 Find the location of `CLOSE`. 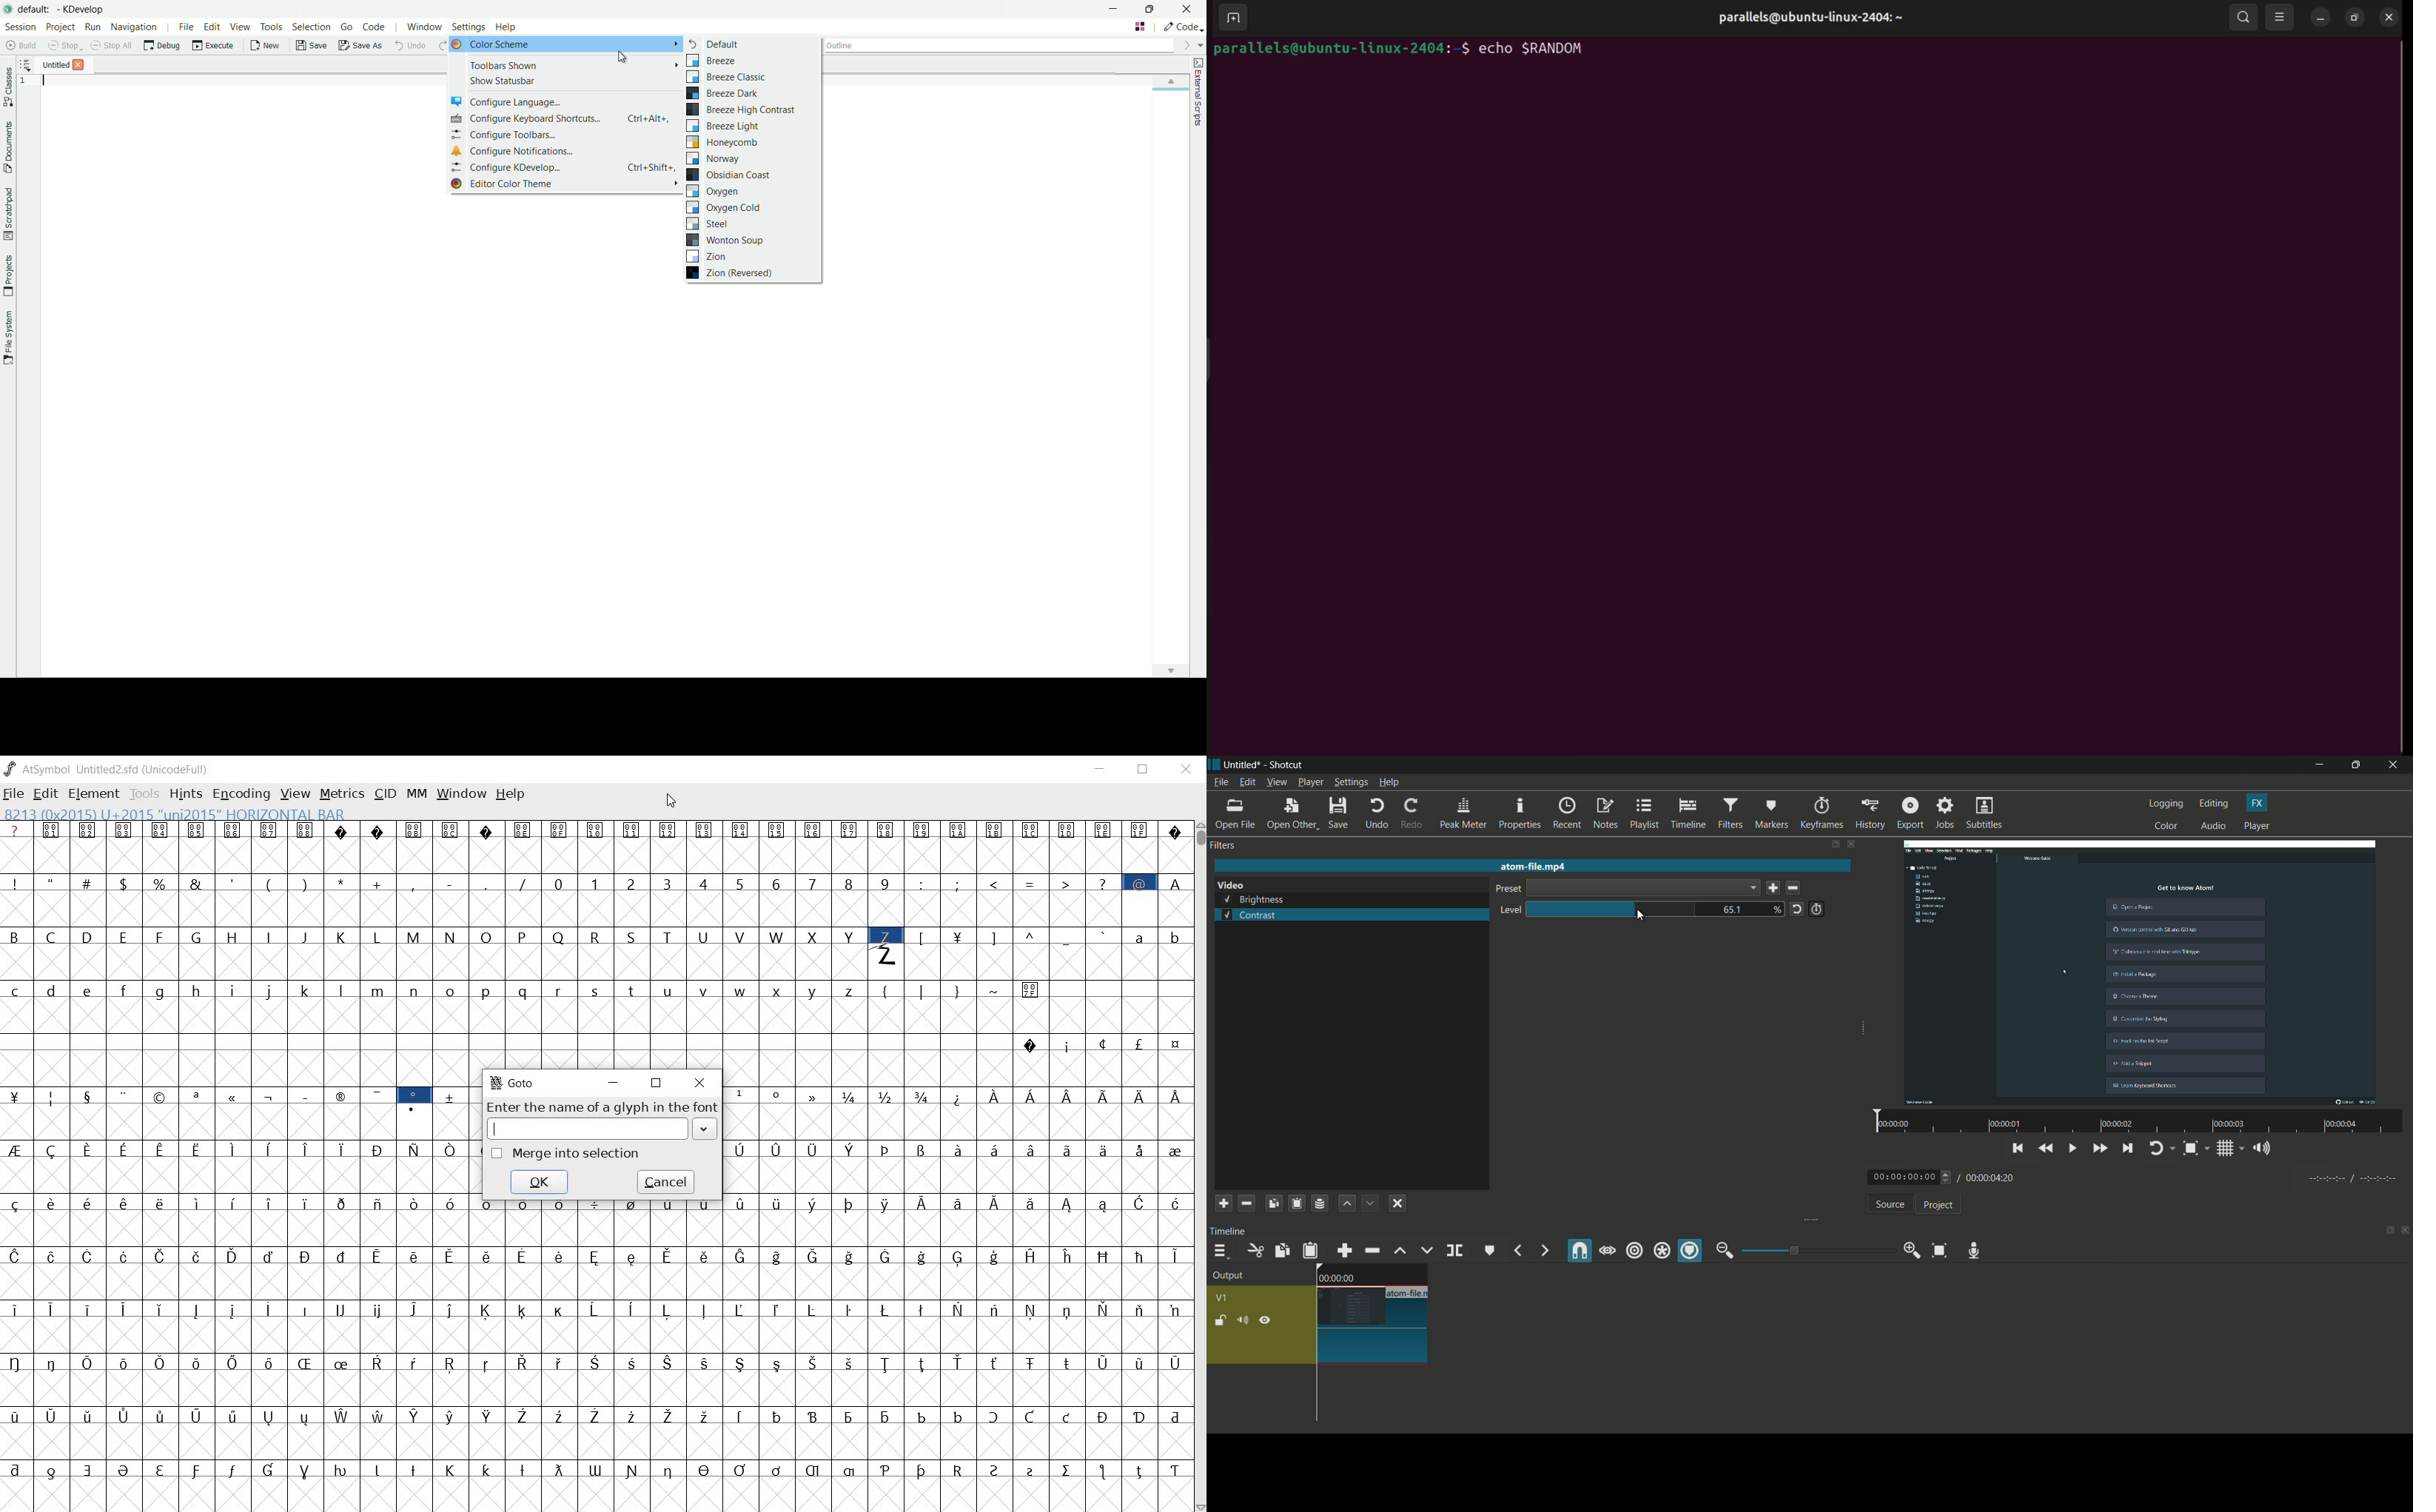

CLOSE is located at coordinates (1187, 772).